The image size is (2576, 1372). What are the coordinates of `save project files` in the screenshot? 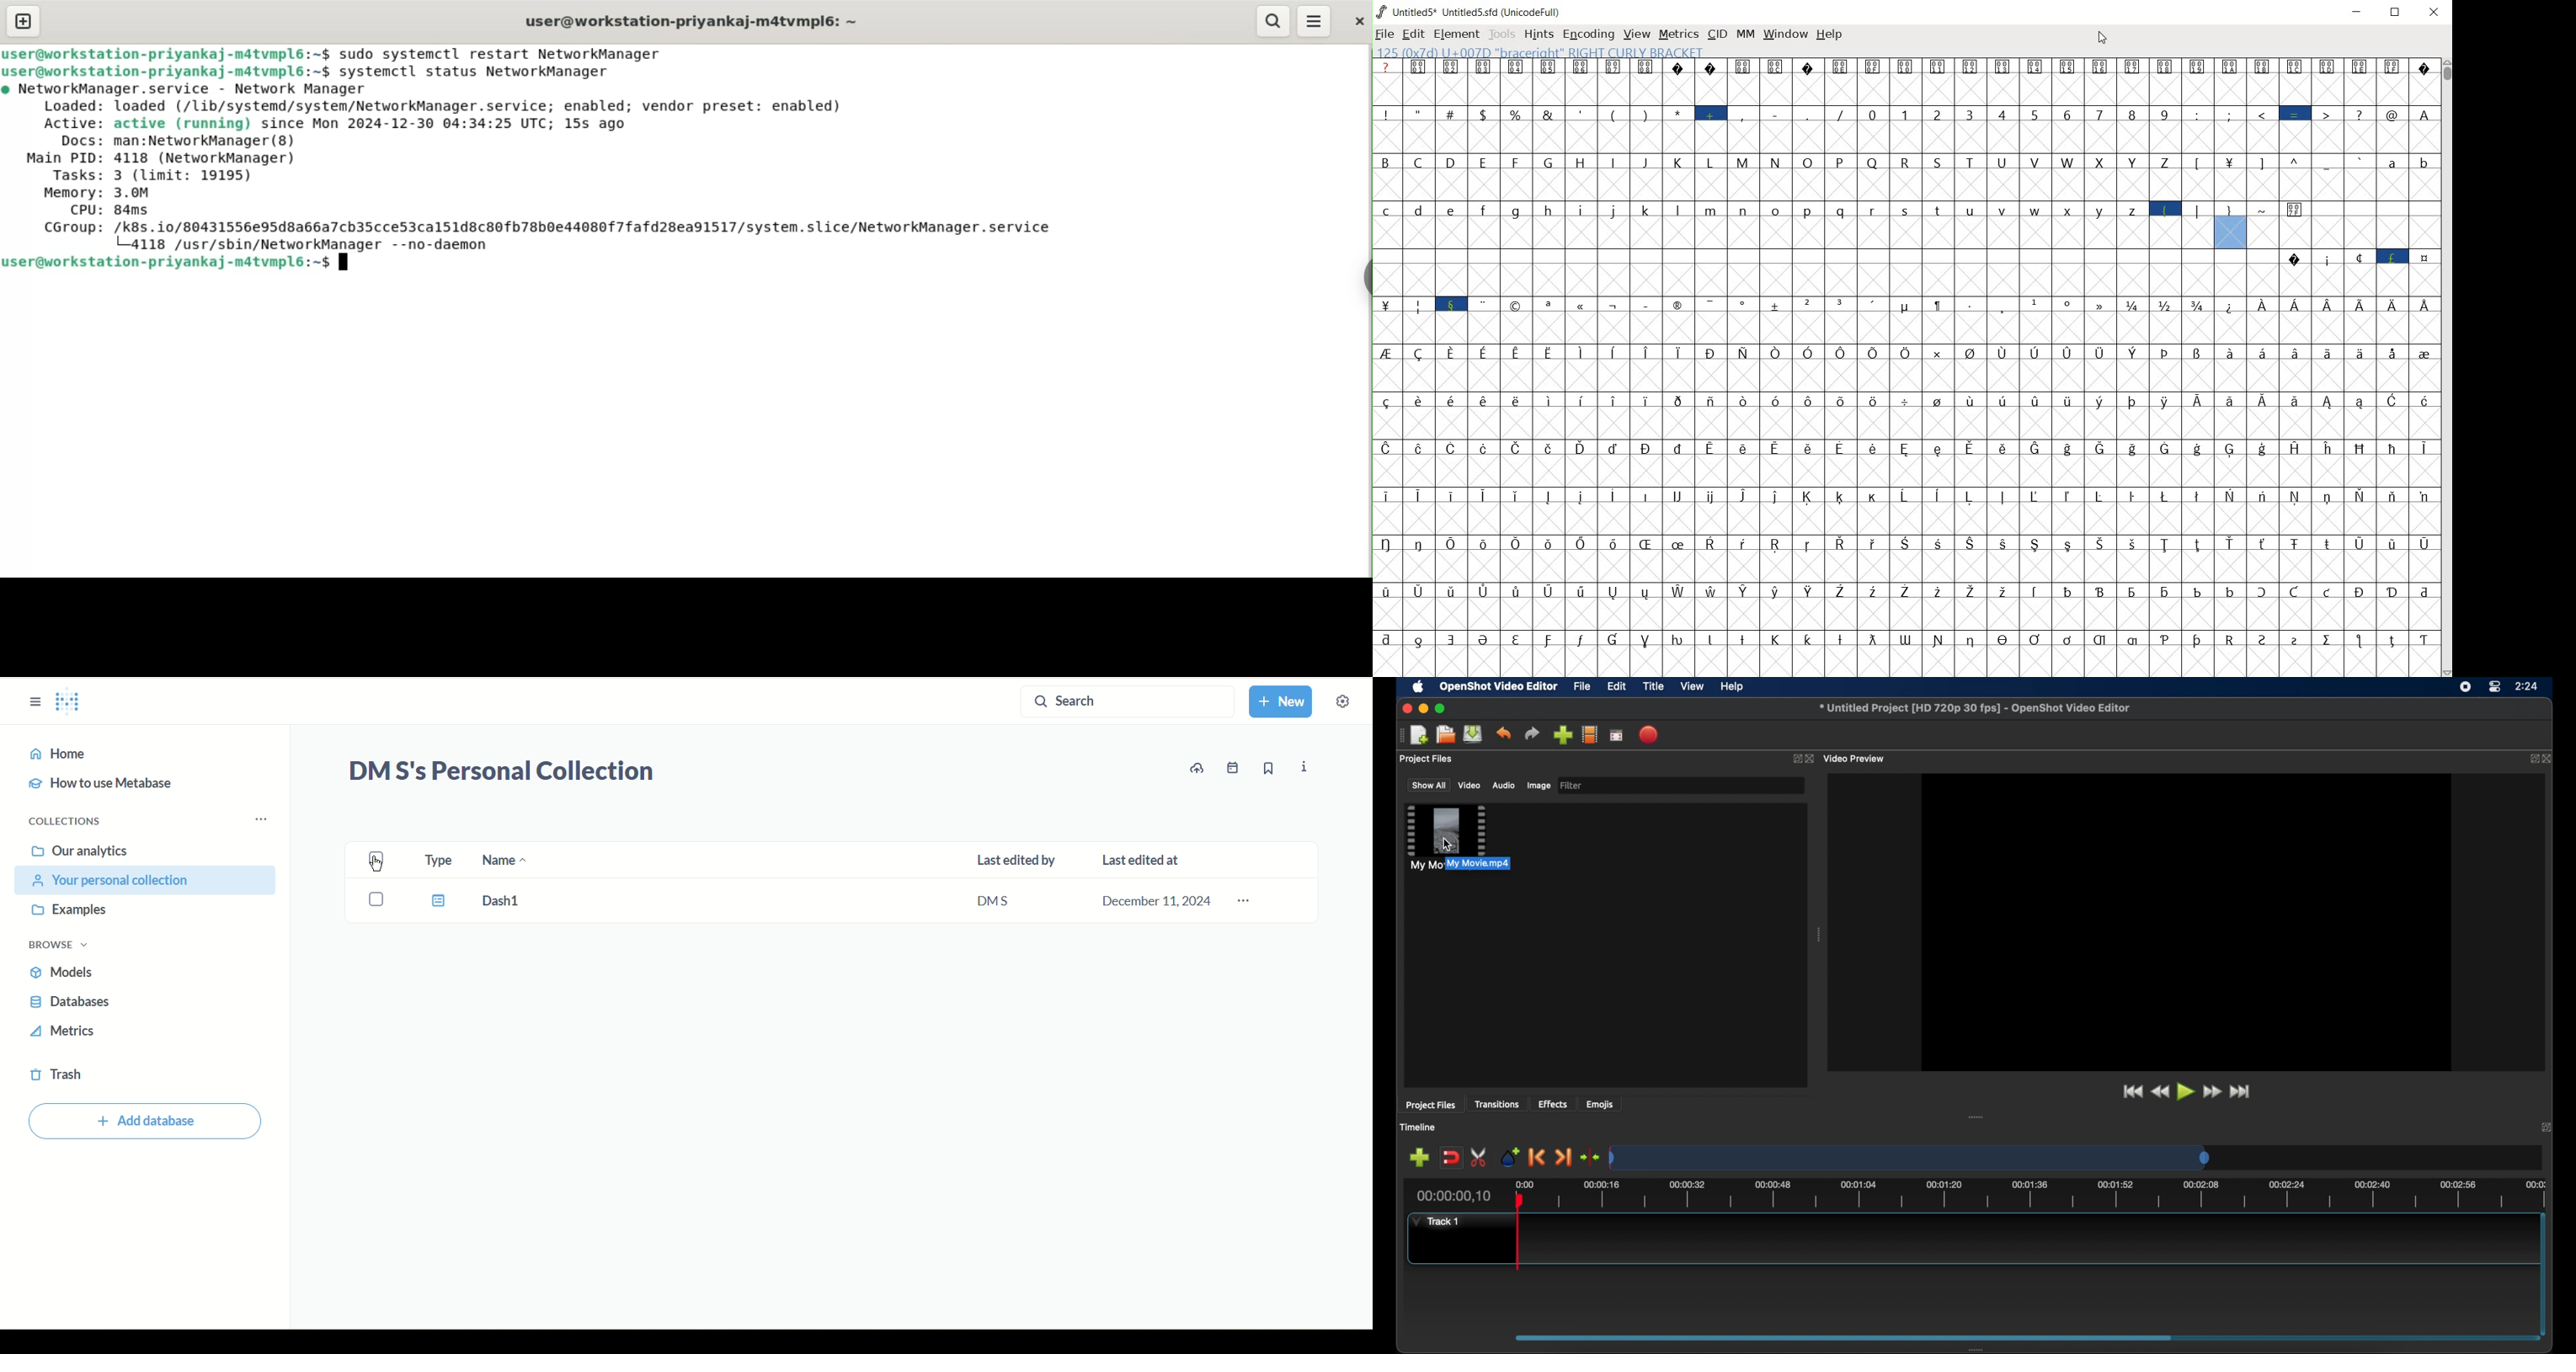 It's located at (1473, 734).